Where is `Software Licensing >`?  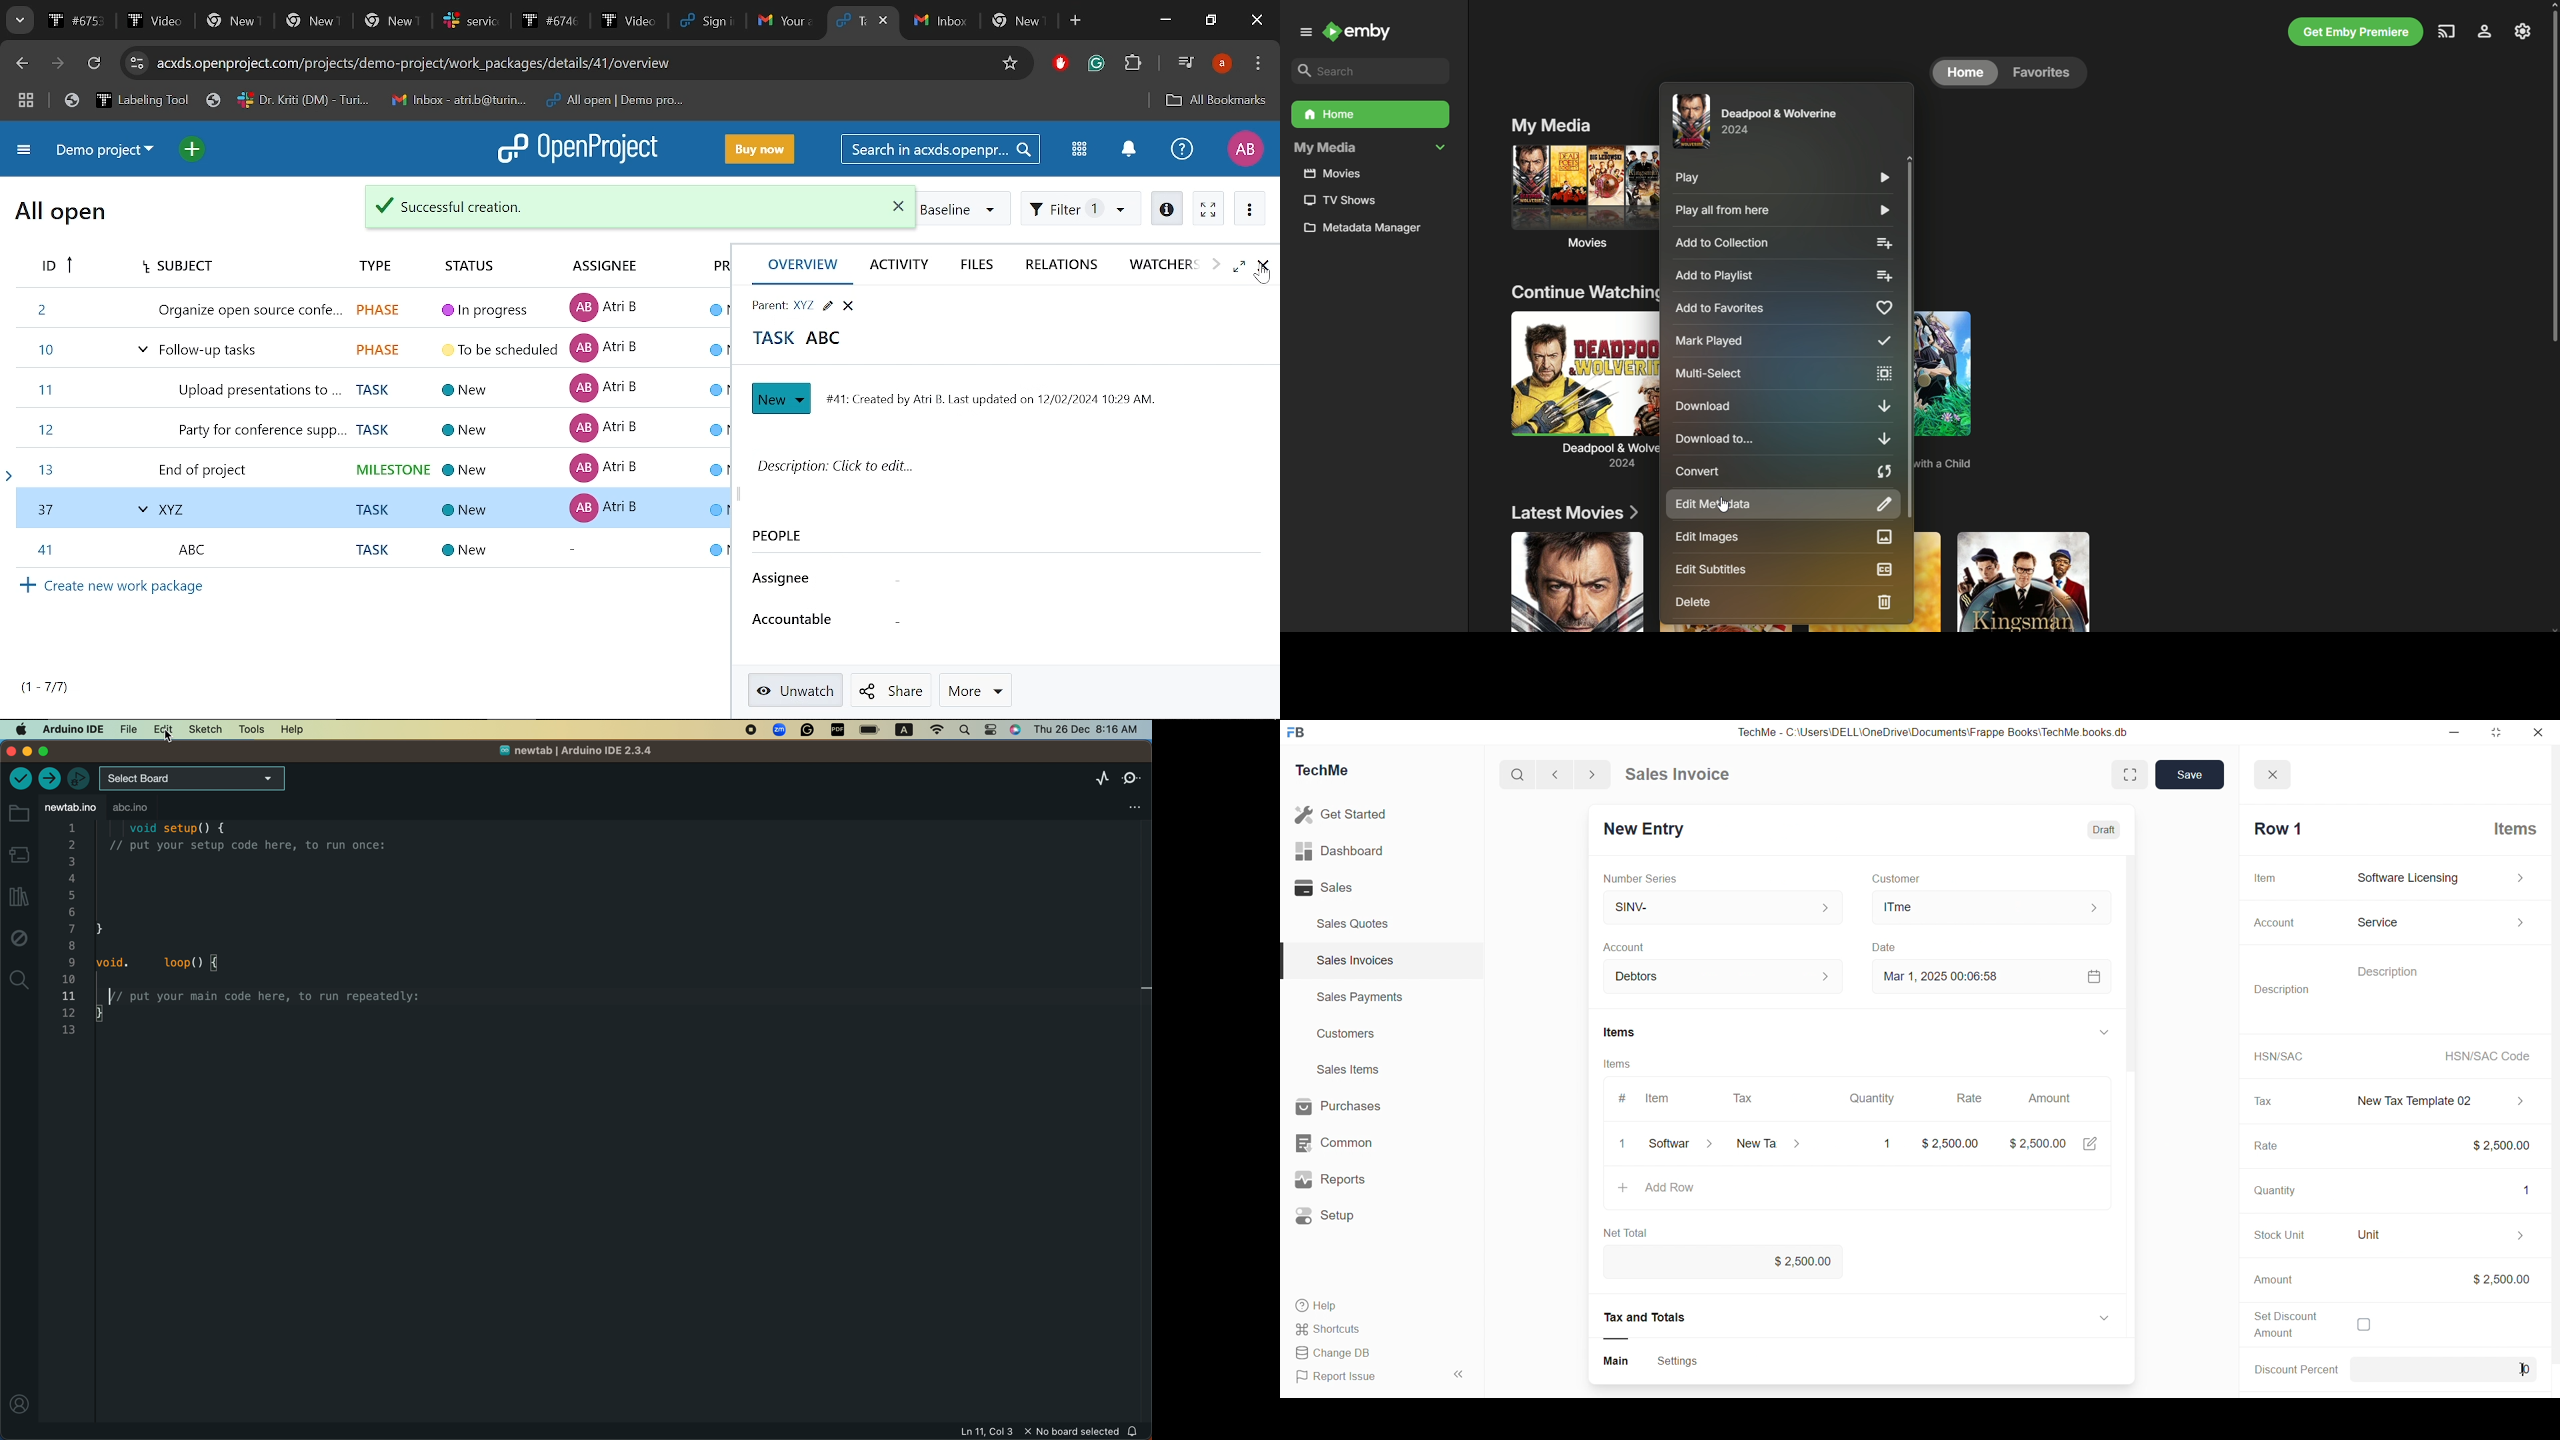
Software Licensing > is located at coordinates (2437, 879).